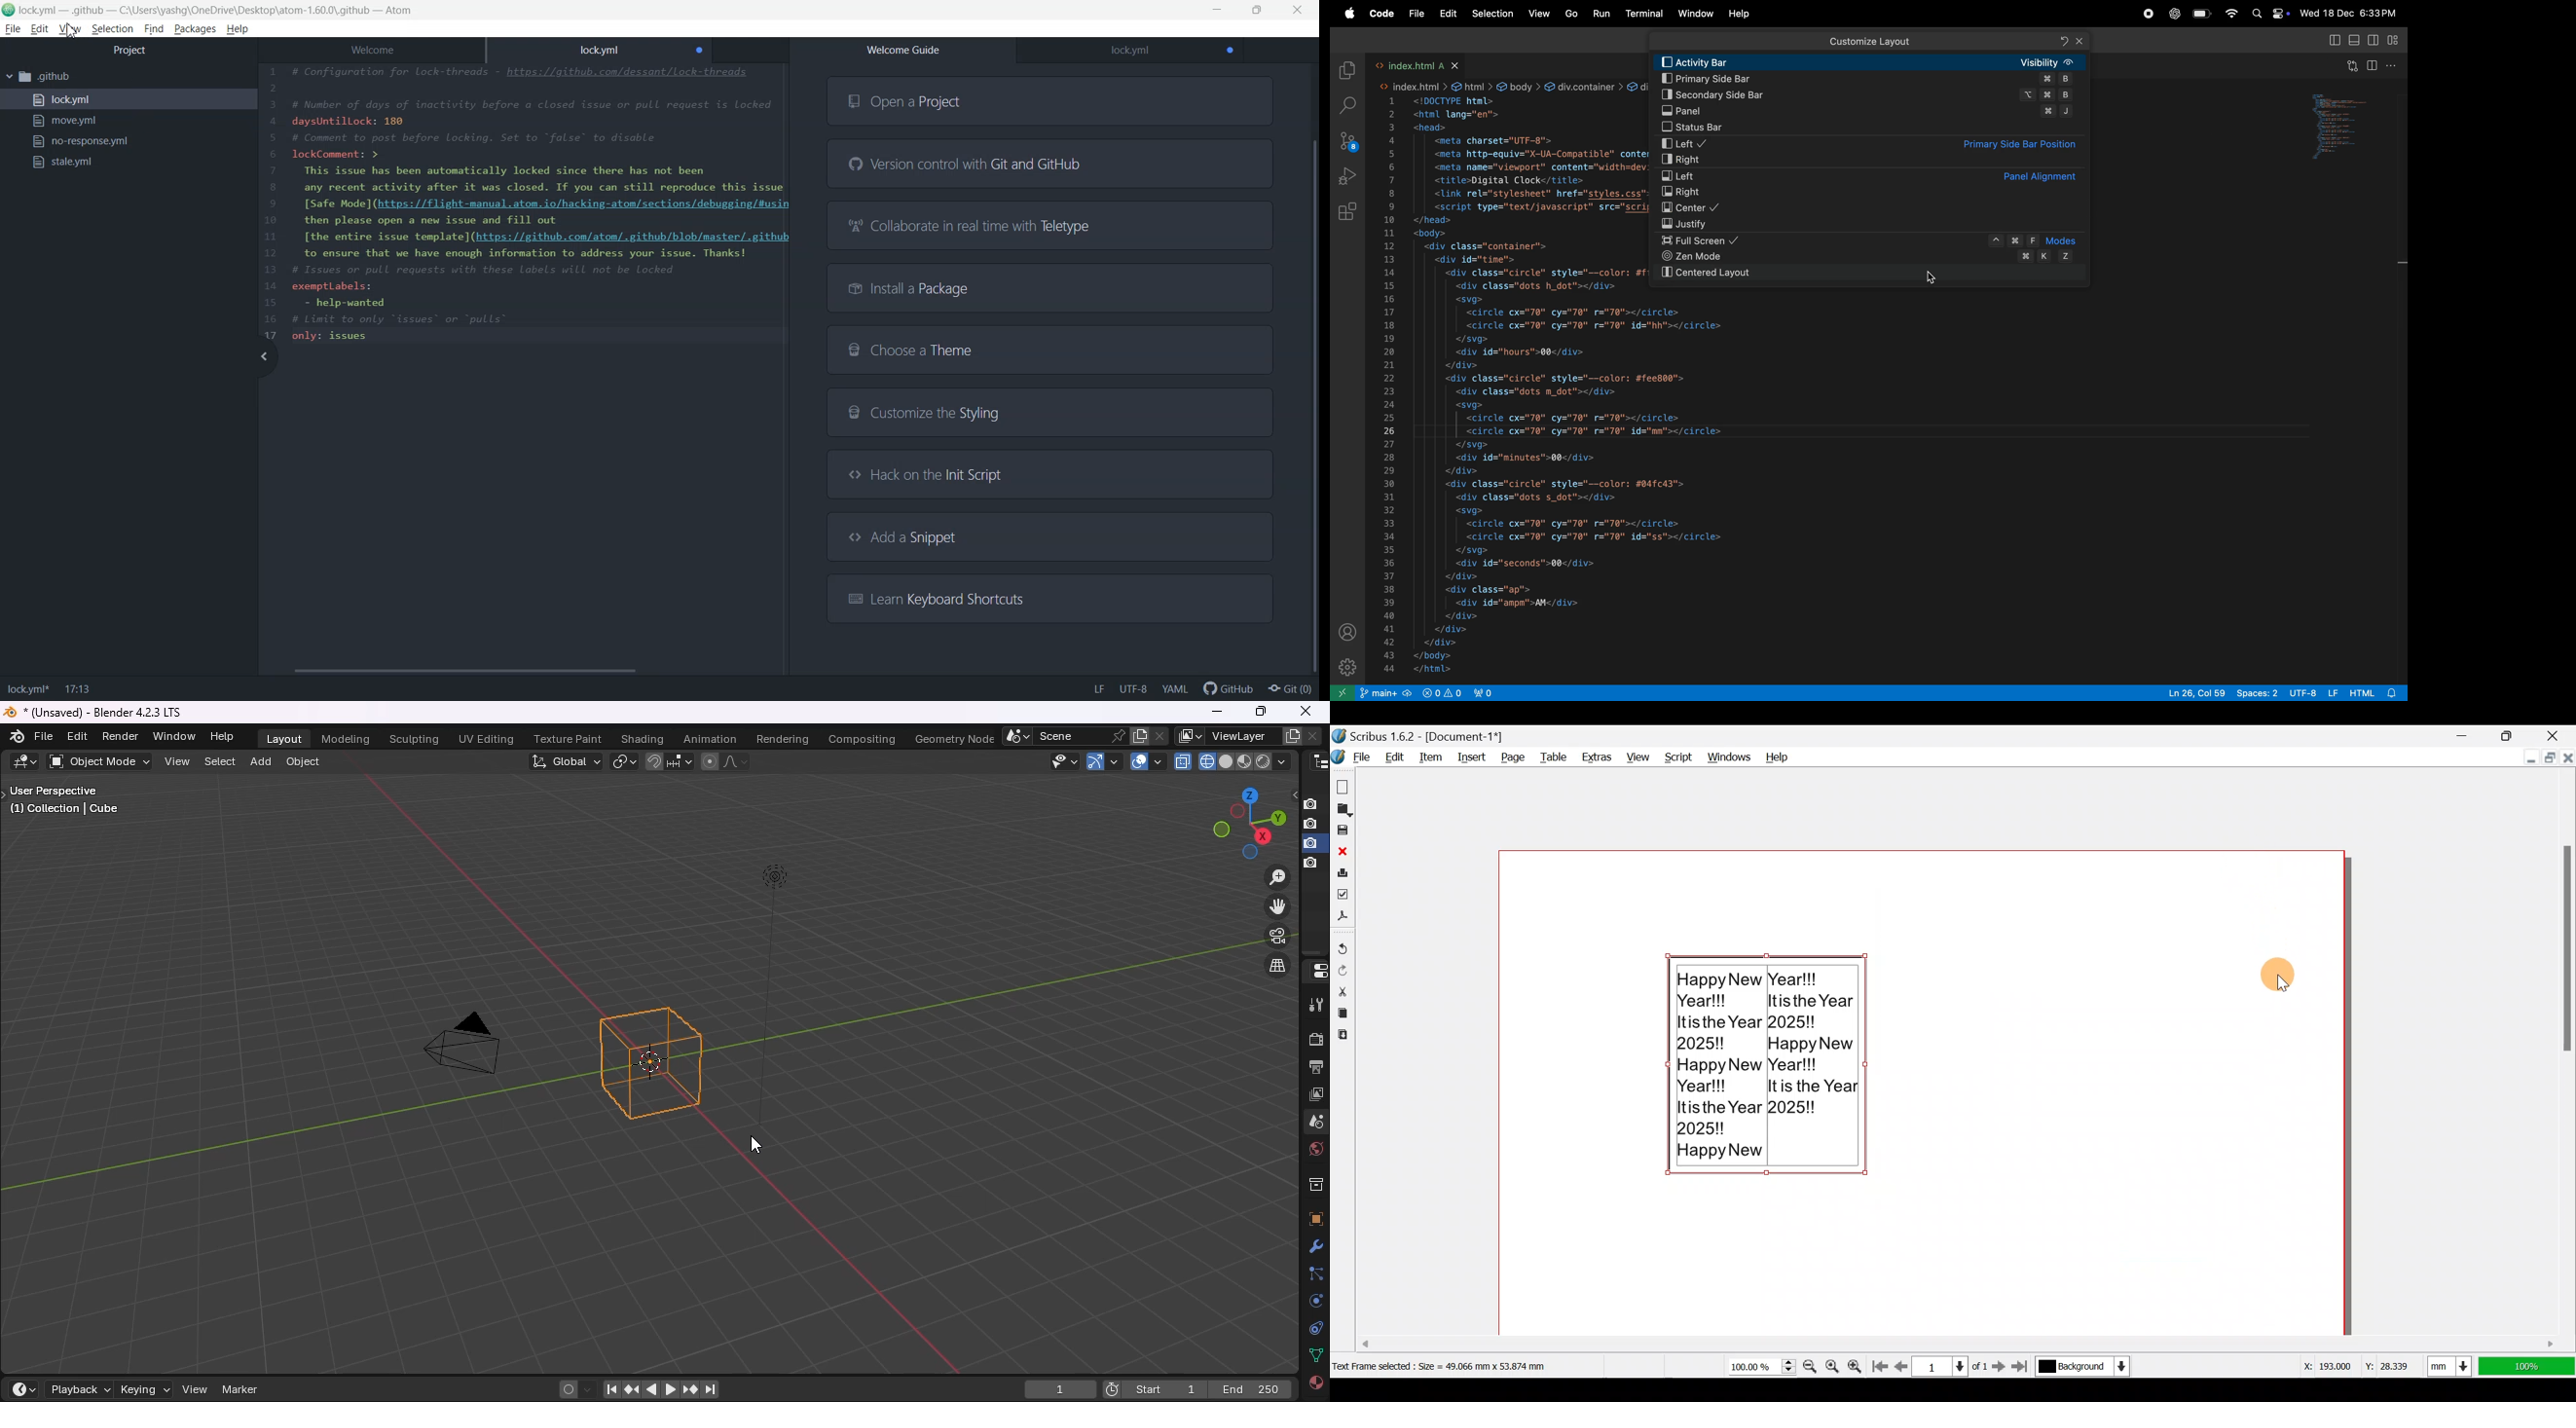  Describe the element at coordinates (264, 762) in the screenshot. I see `add` at that location.